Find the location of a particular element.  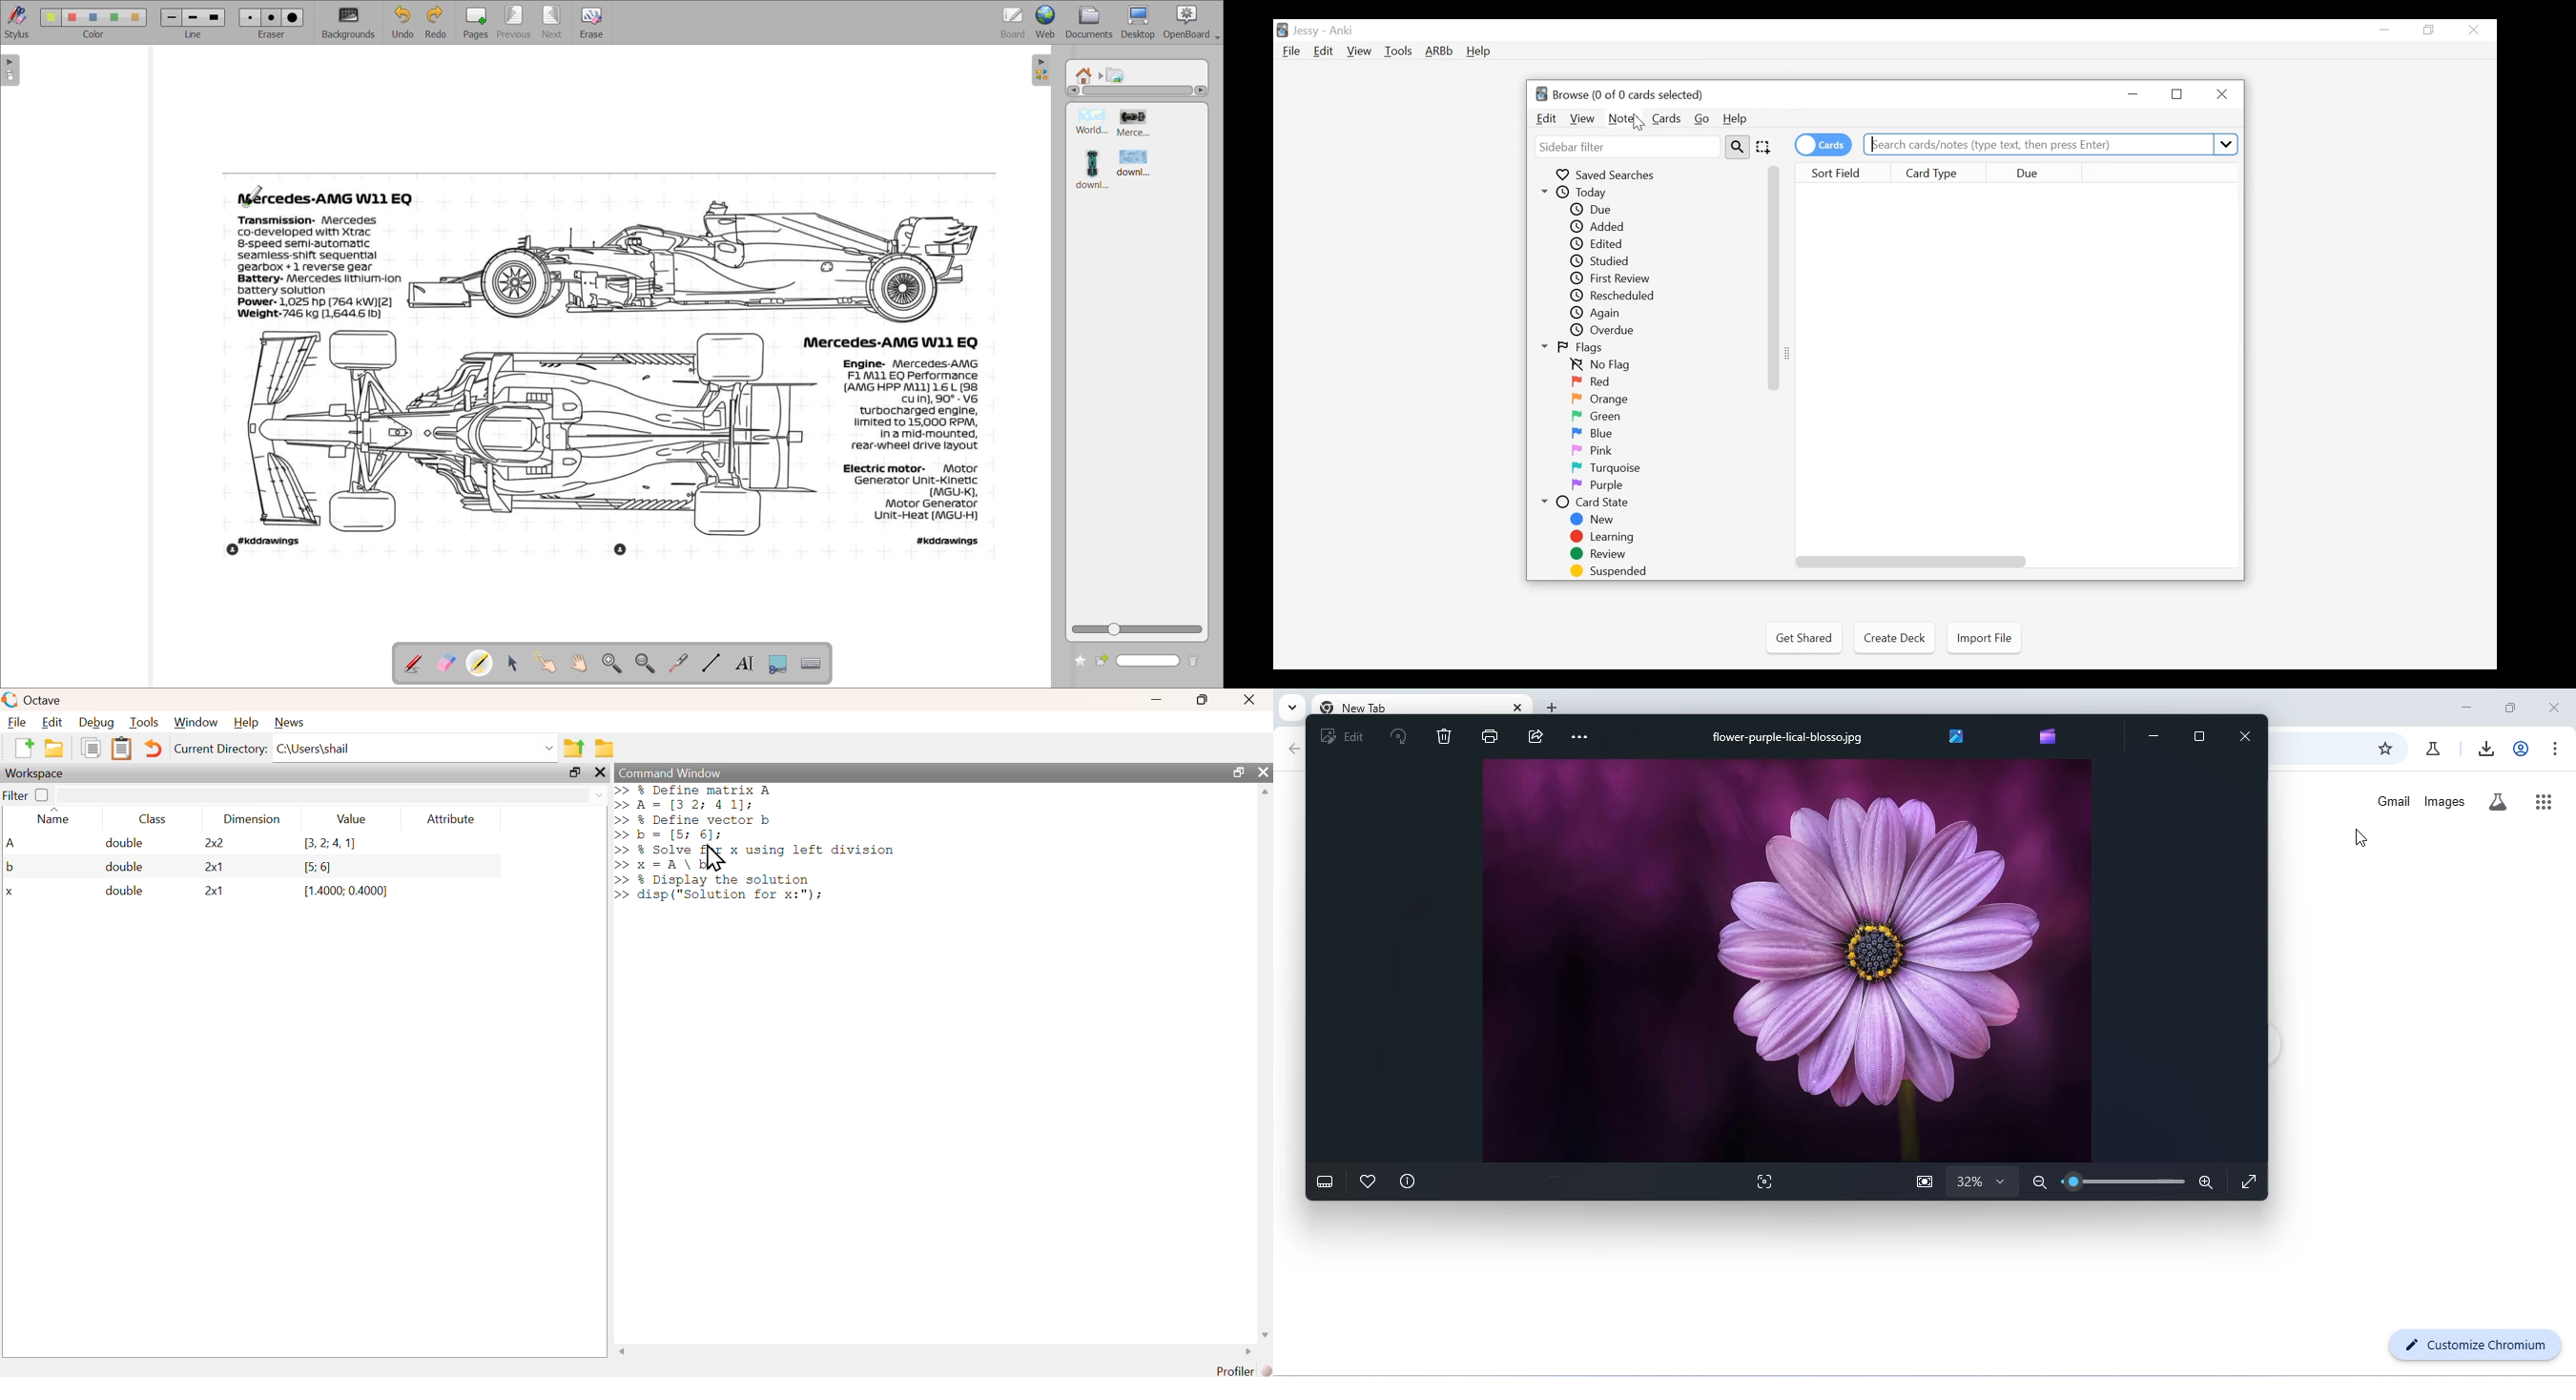

Due is located at coordinates (2036, 172).